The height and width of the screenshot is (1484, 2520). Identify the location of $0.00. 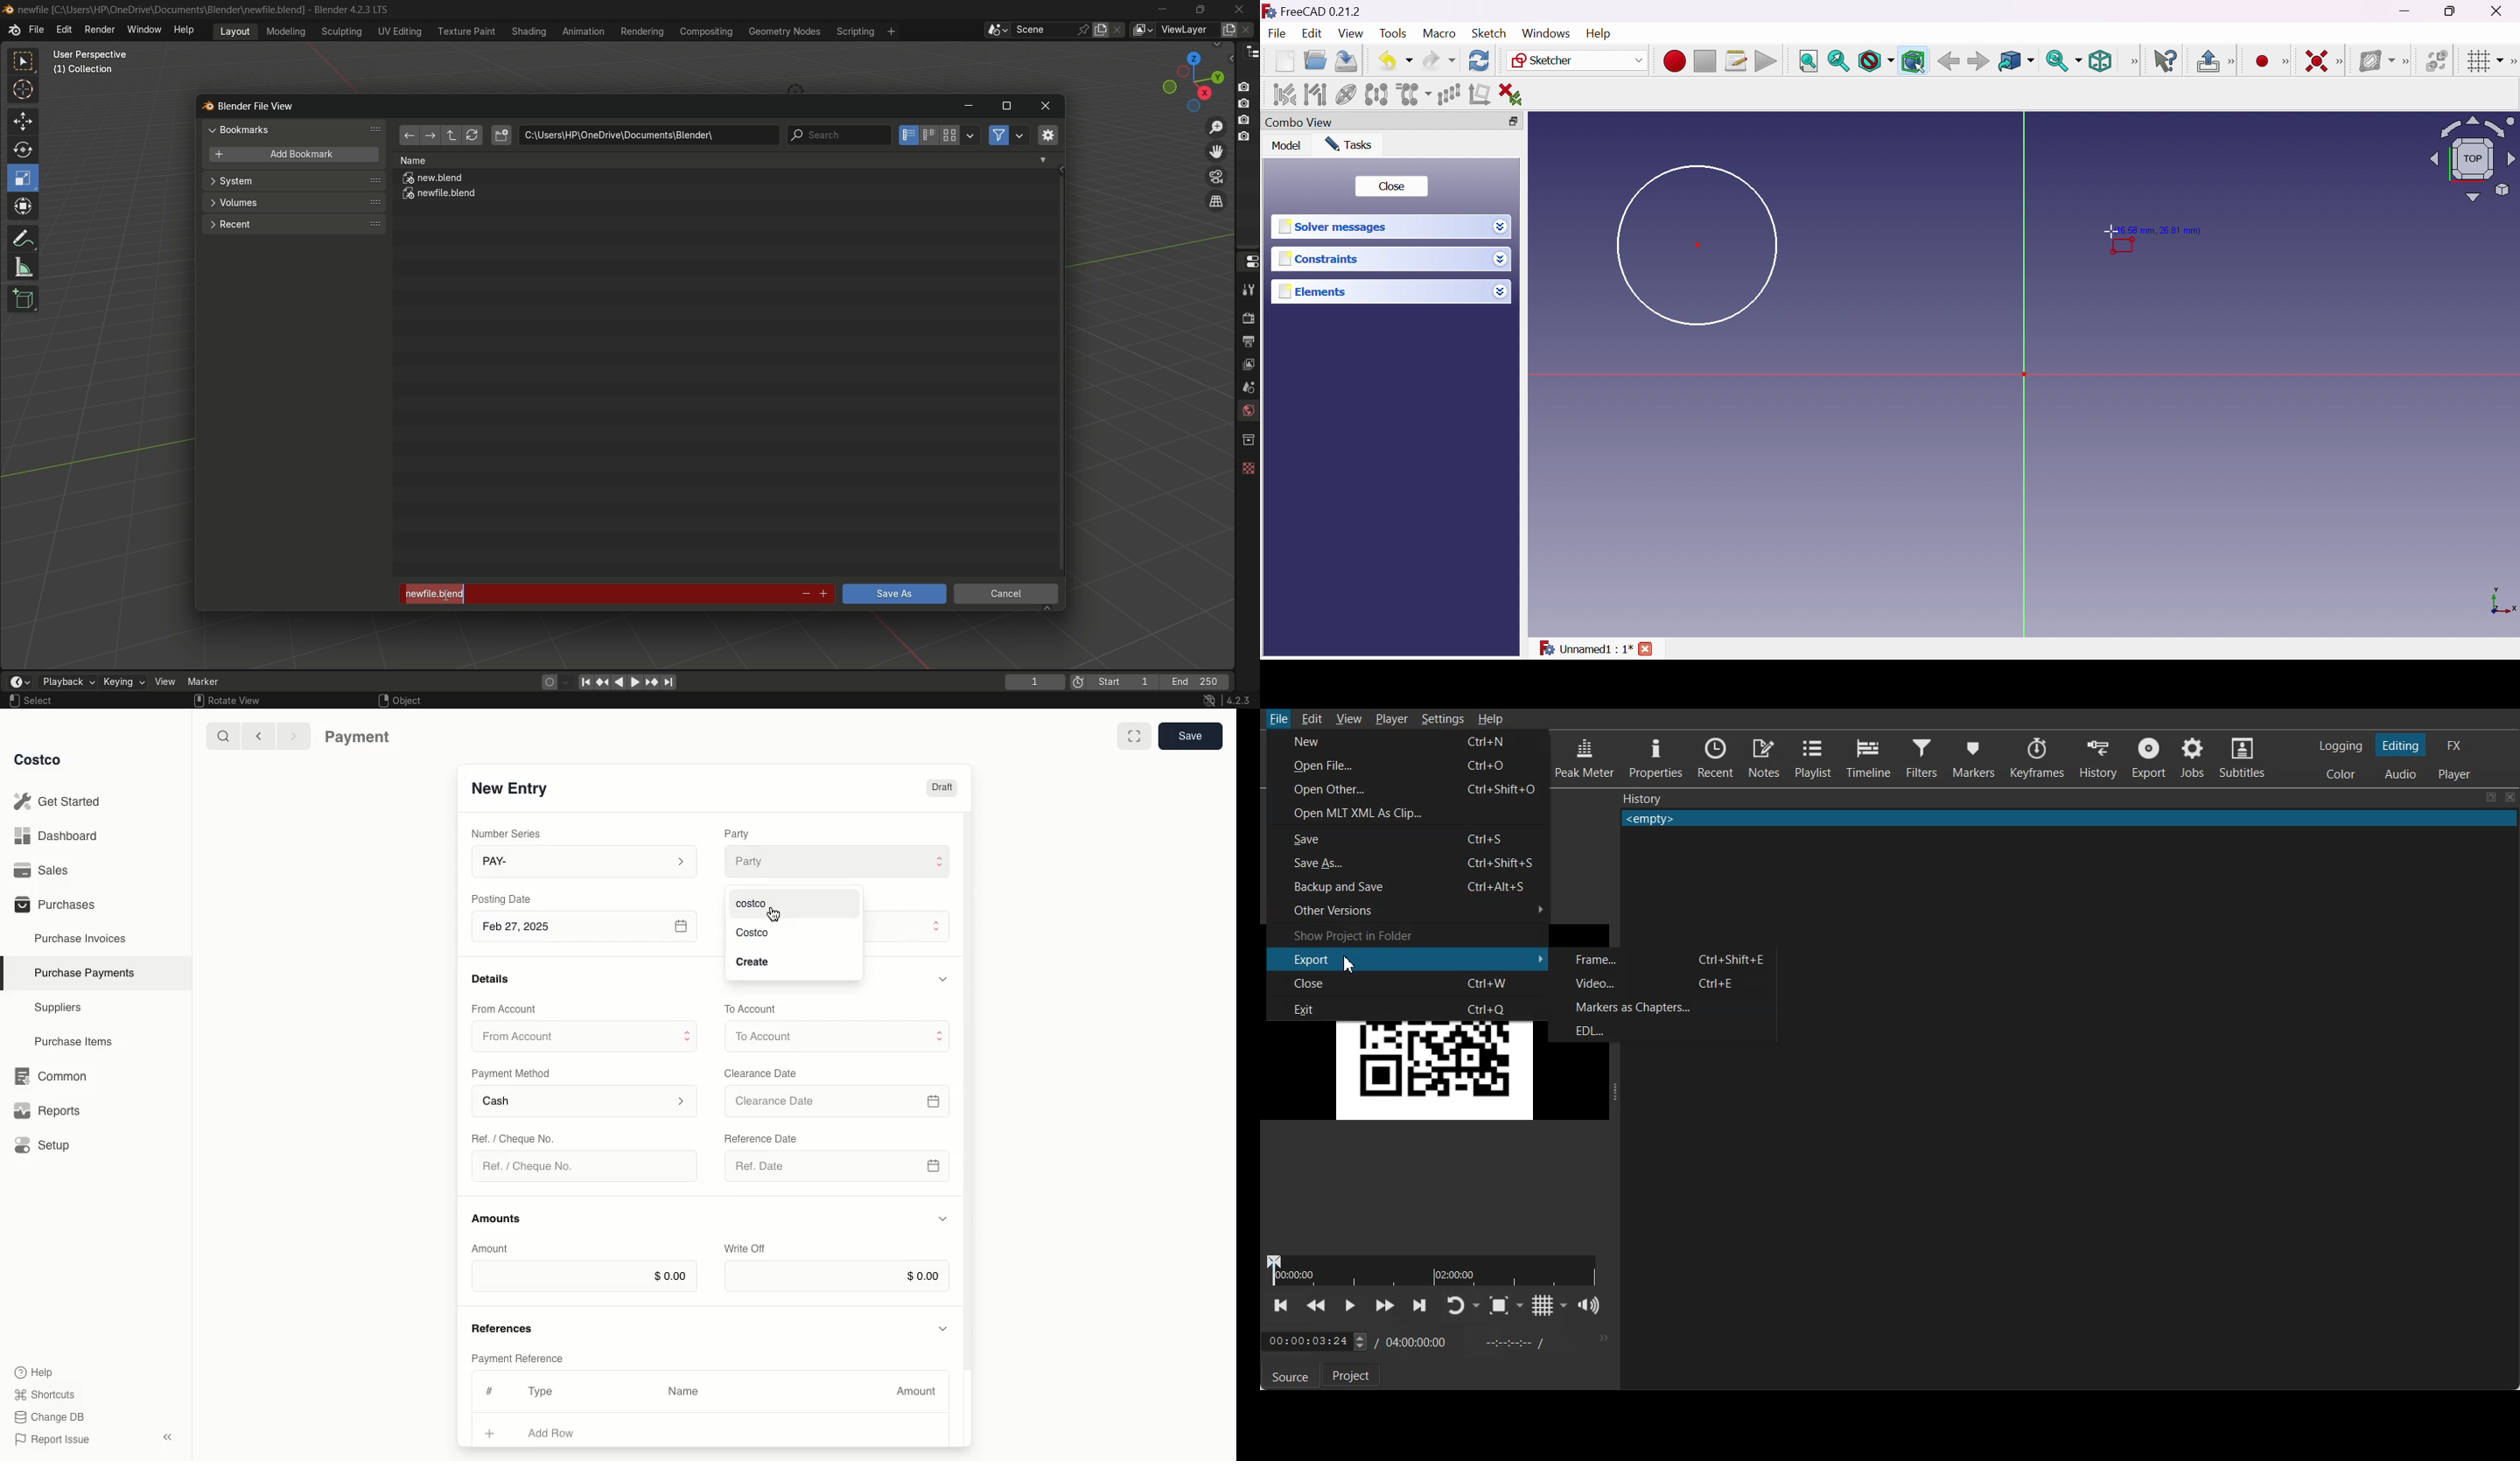
(584, 1275).